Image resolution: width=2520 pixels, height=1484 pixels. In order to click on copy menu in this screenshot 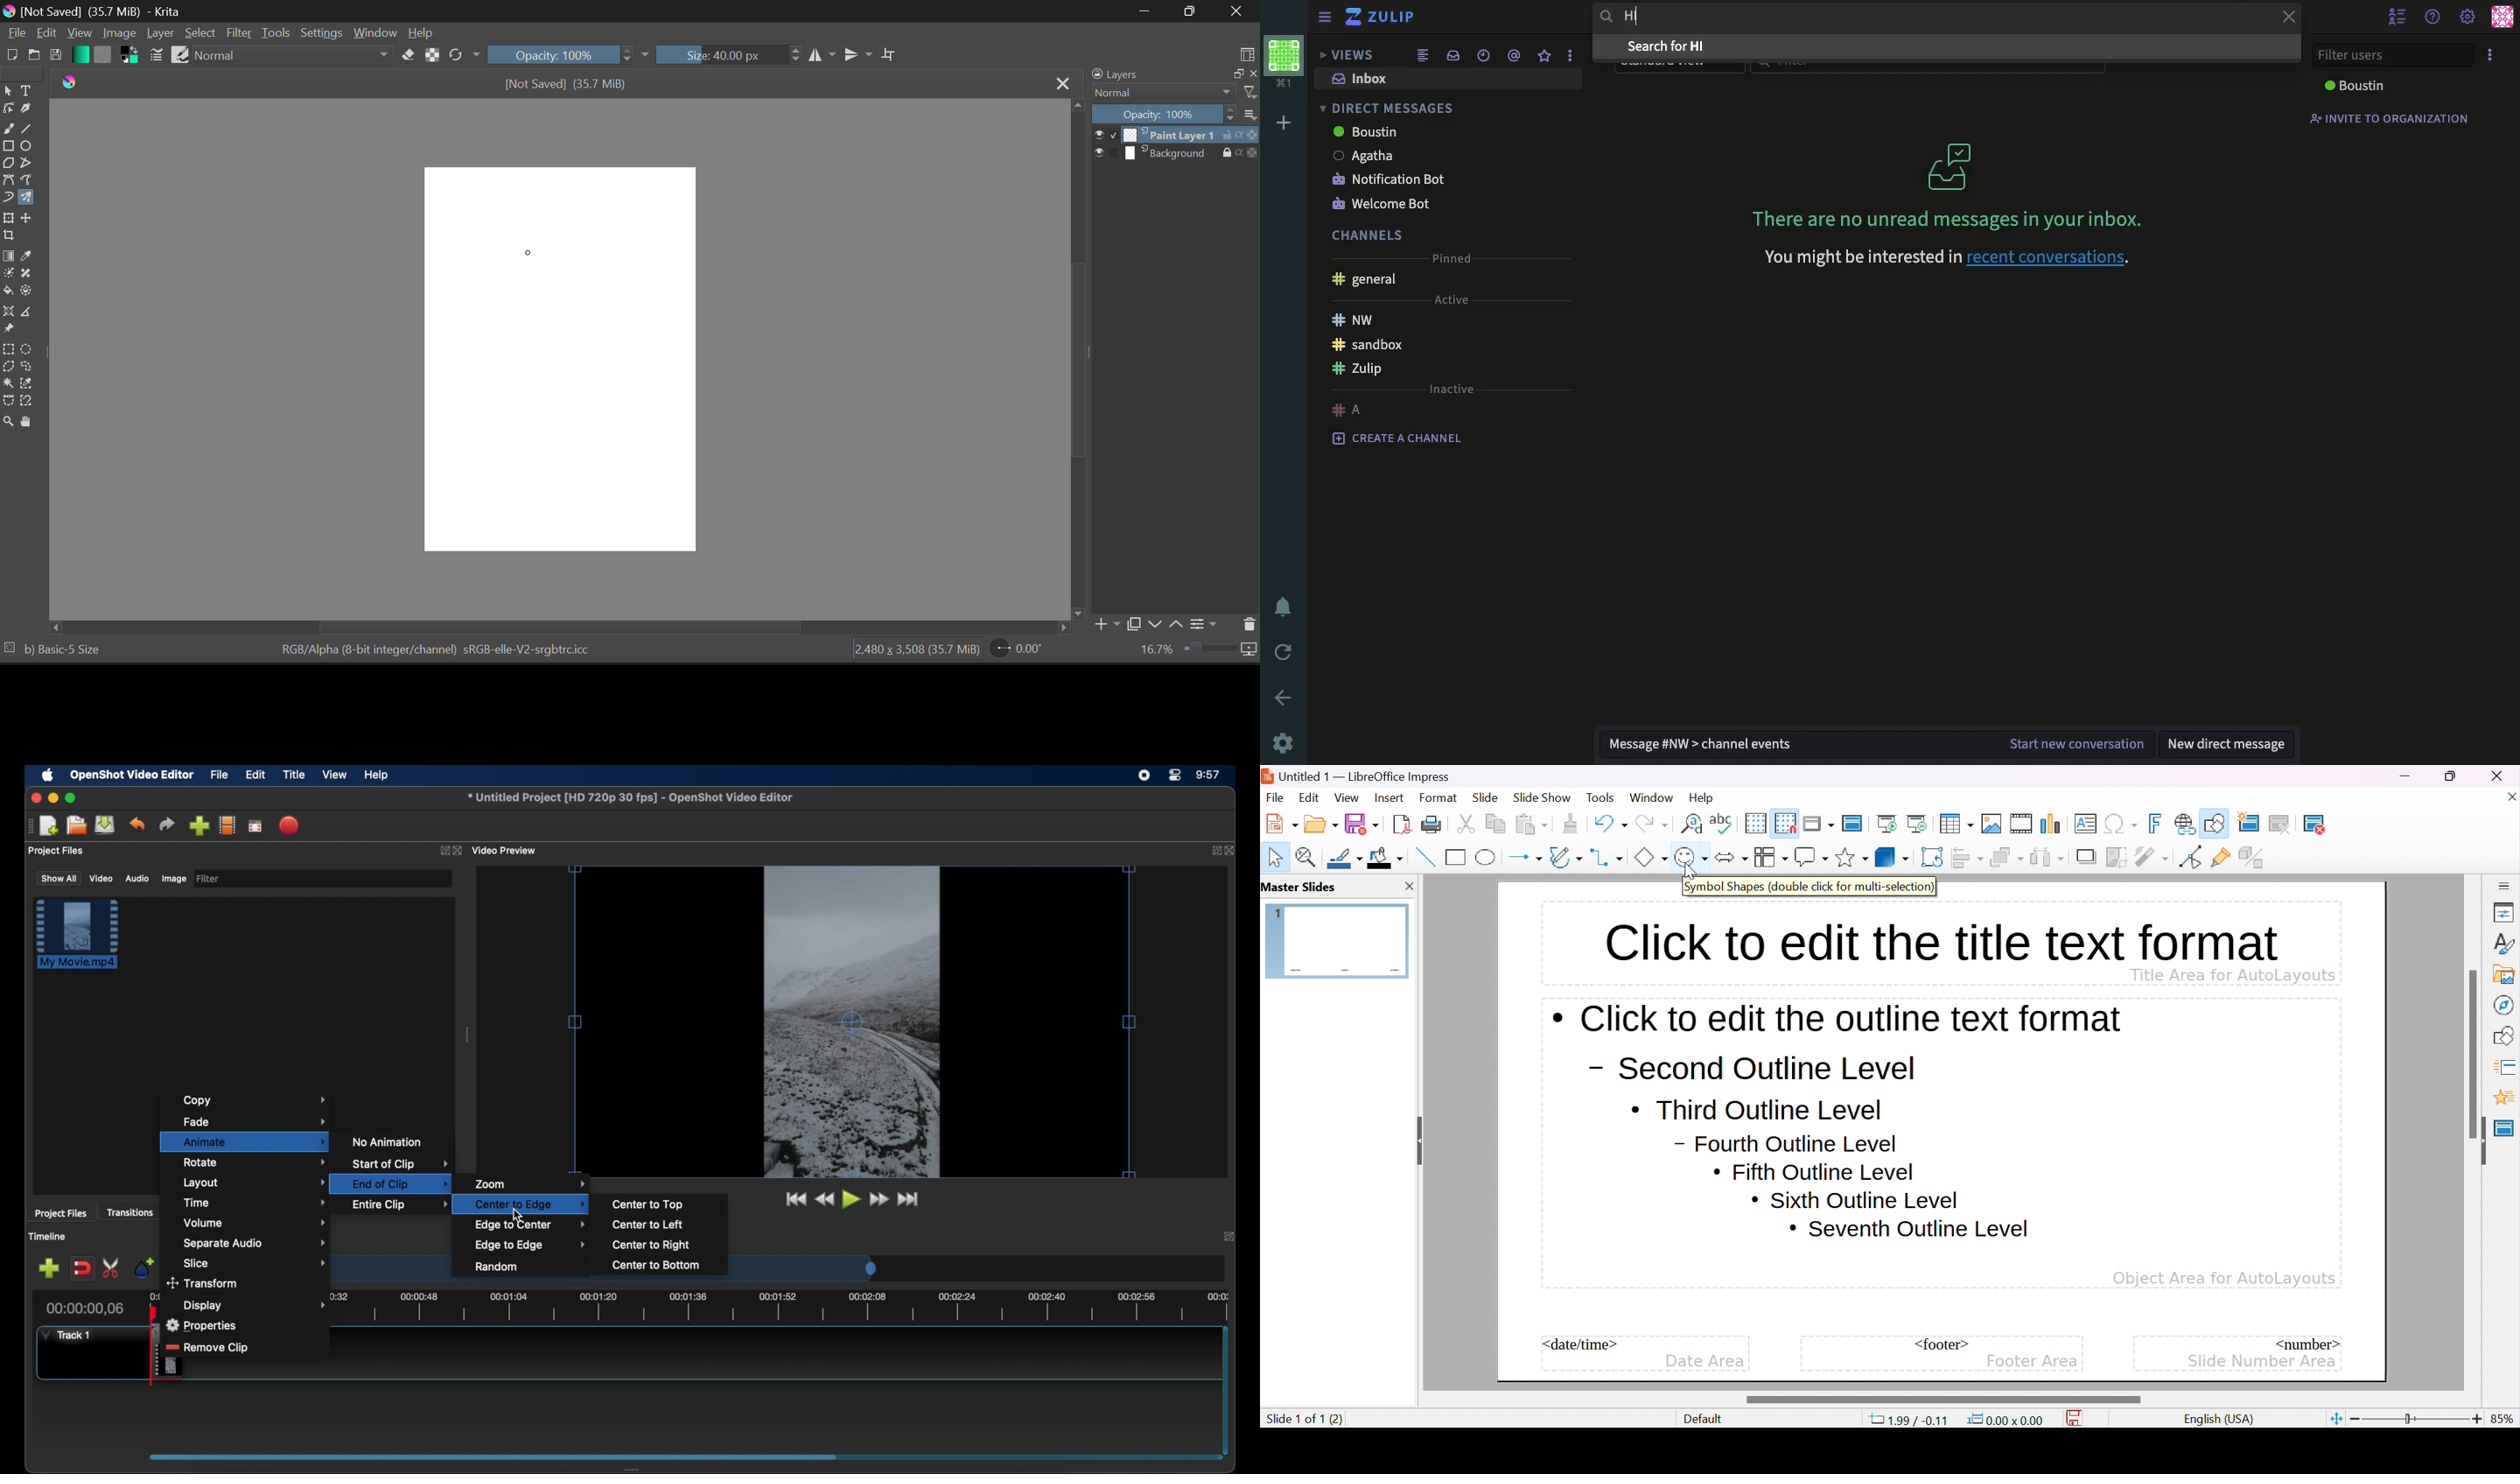, I will do `click(255, 1100)`.